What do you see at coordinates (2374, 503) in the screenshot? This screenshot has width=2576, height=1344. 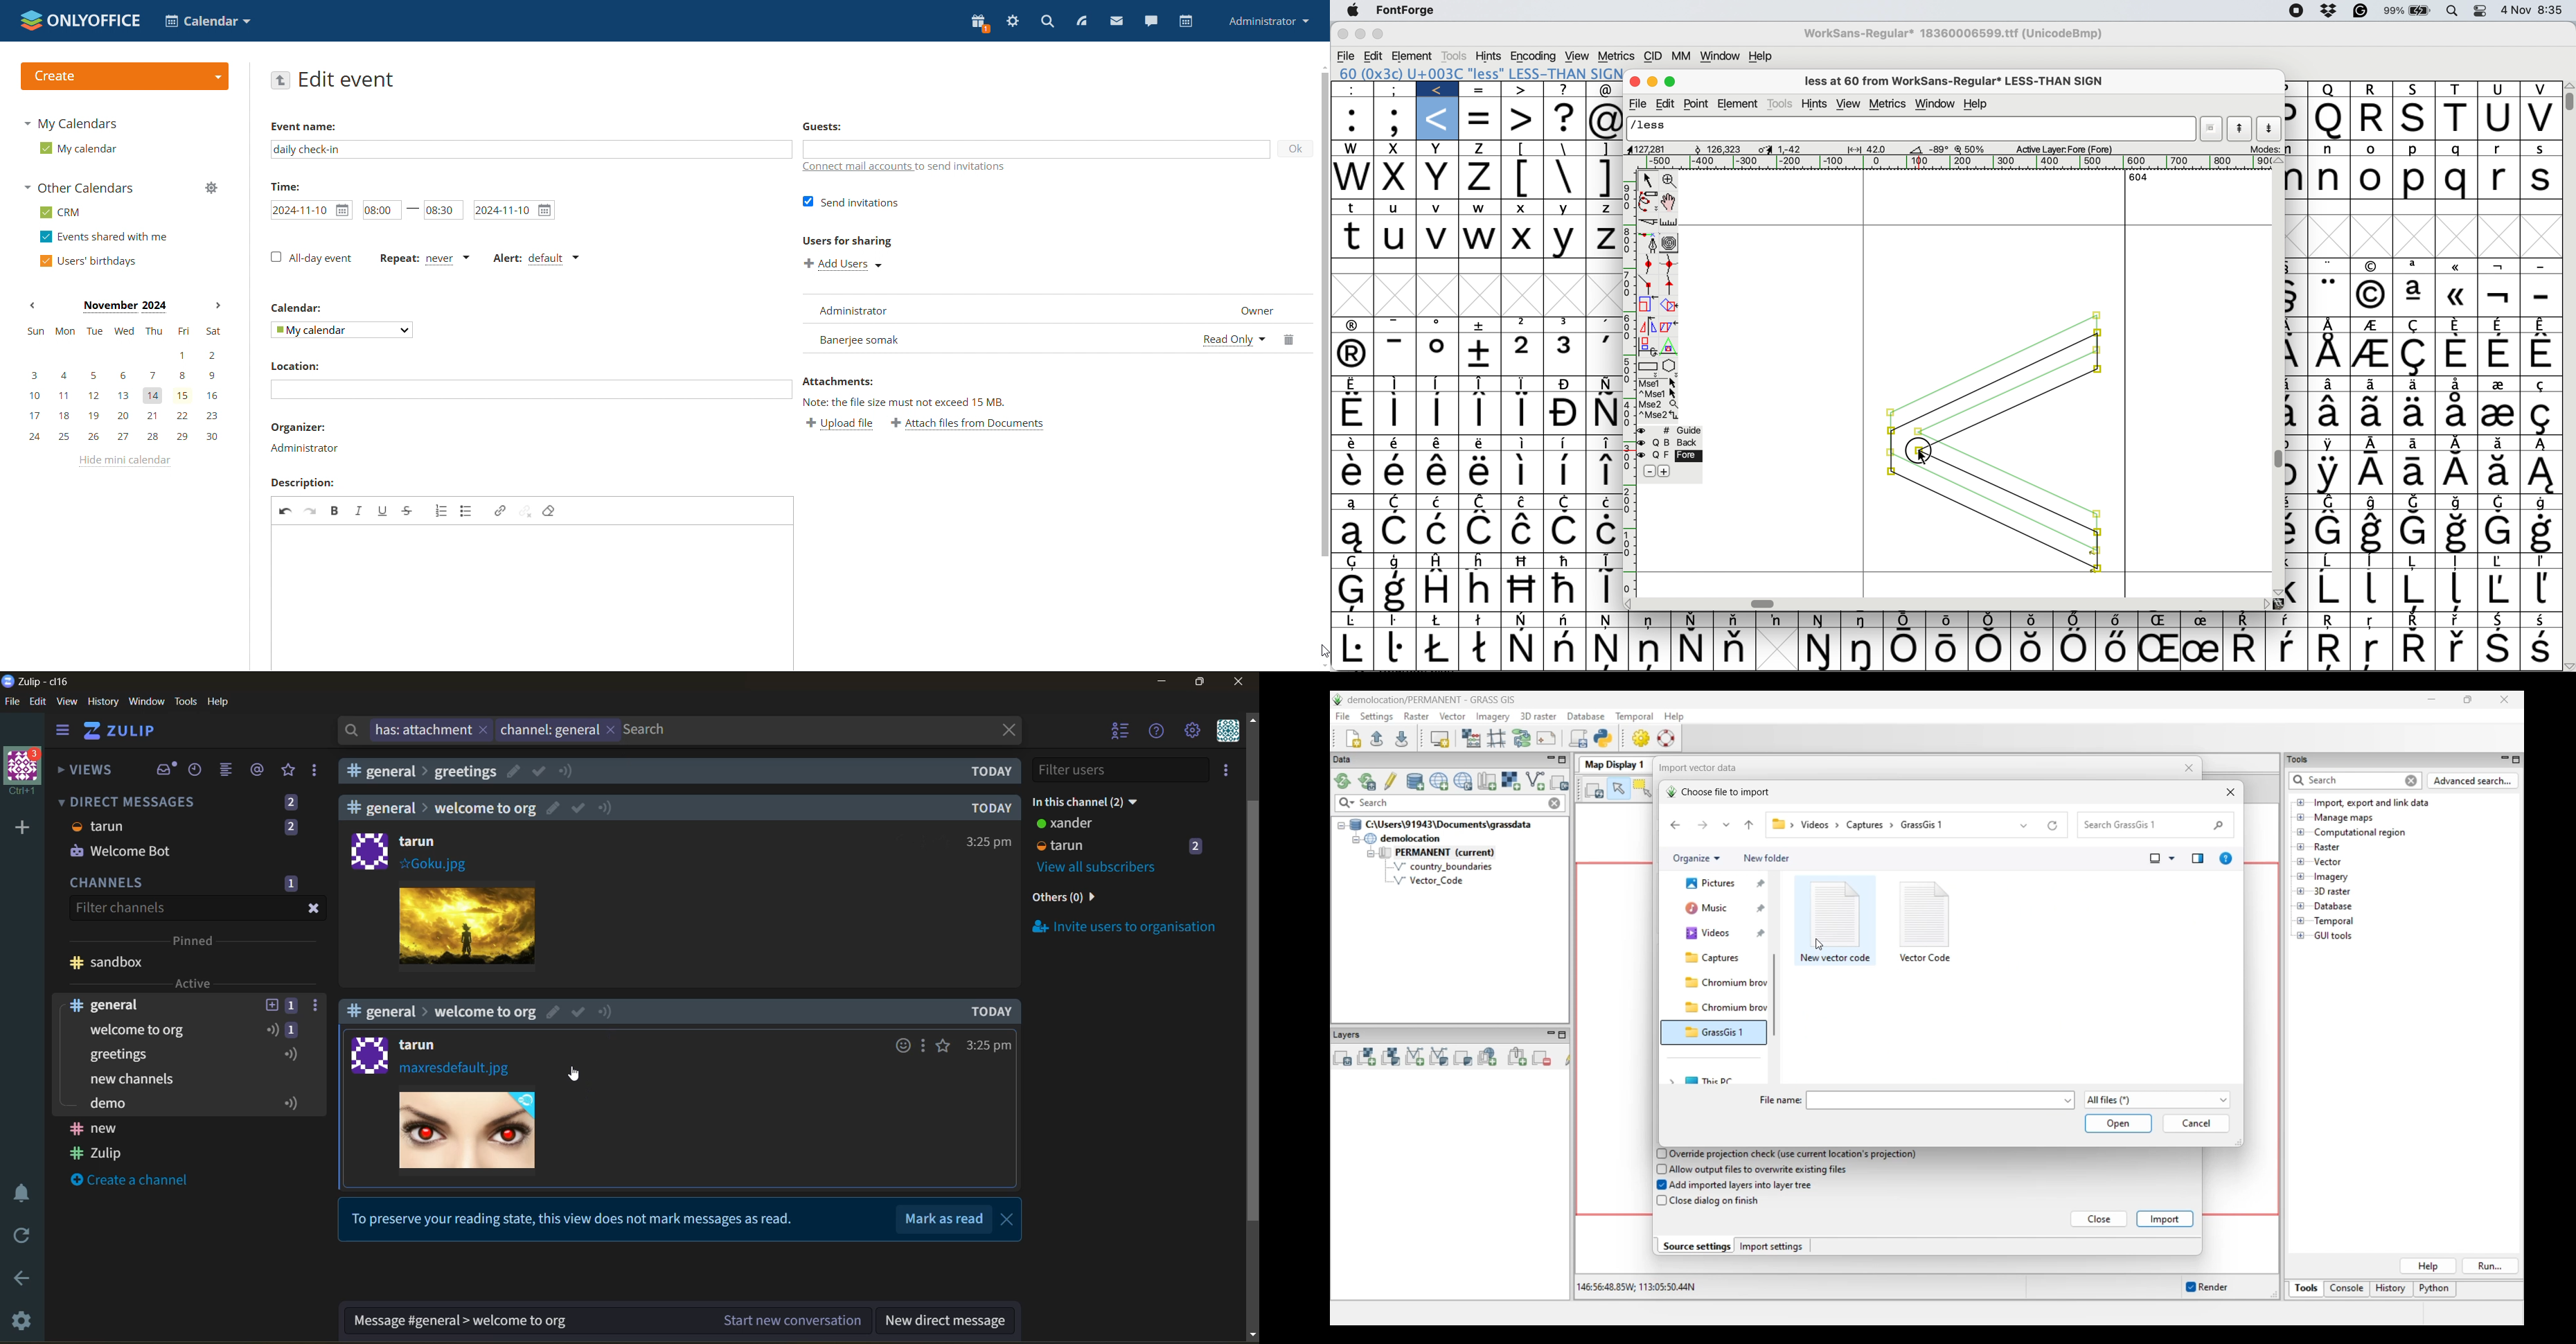 I see `Symbol` at bounding box center [2374, 503].